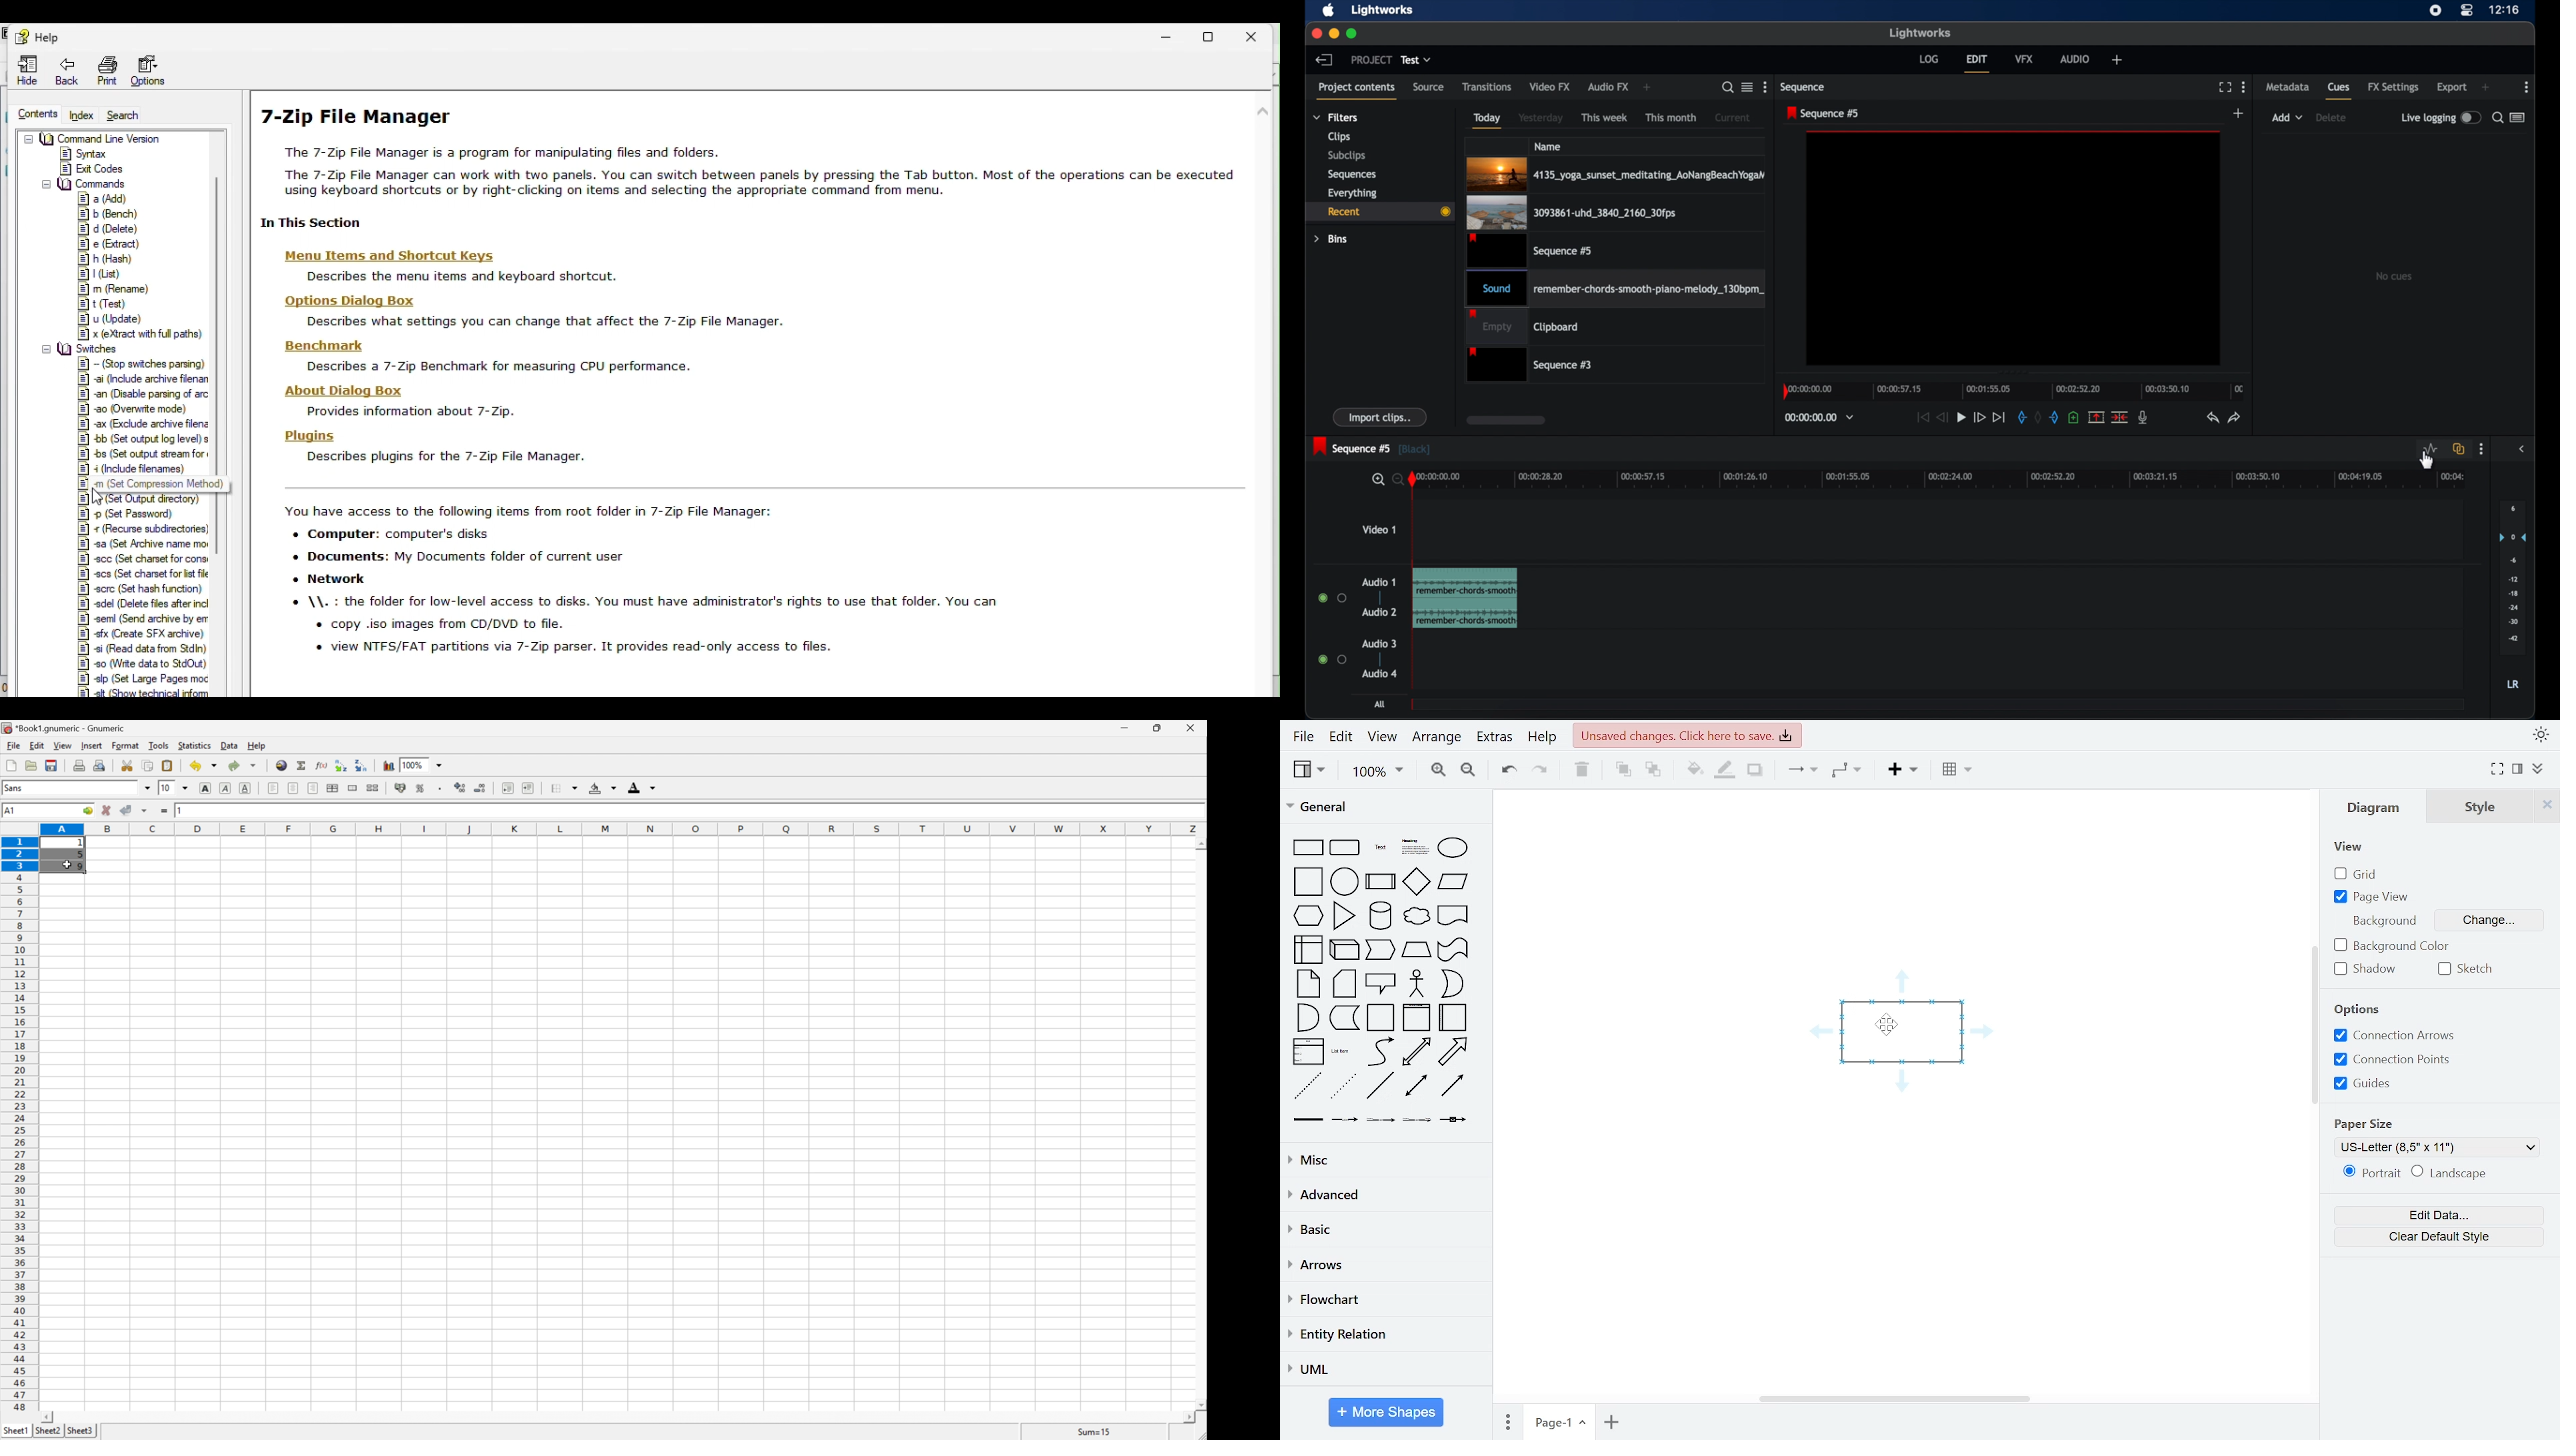 The width and height of the screenshot is (2576, 1456). Describe the element at coordinates (1331, 239) in the screenshot. I see `bins` at that location.